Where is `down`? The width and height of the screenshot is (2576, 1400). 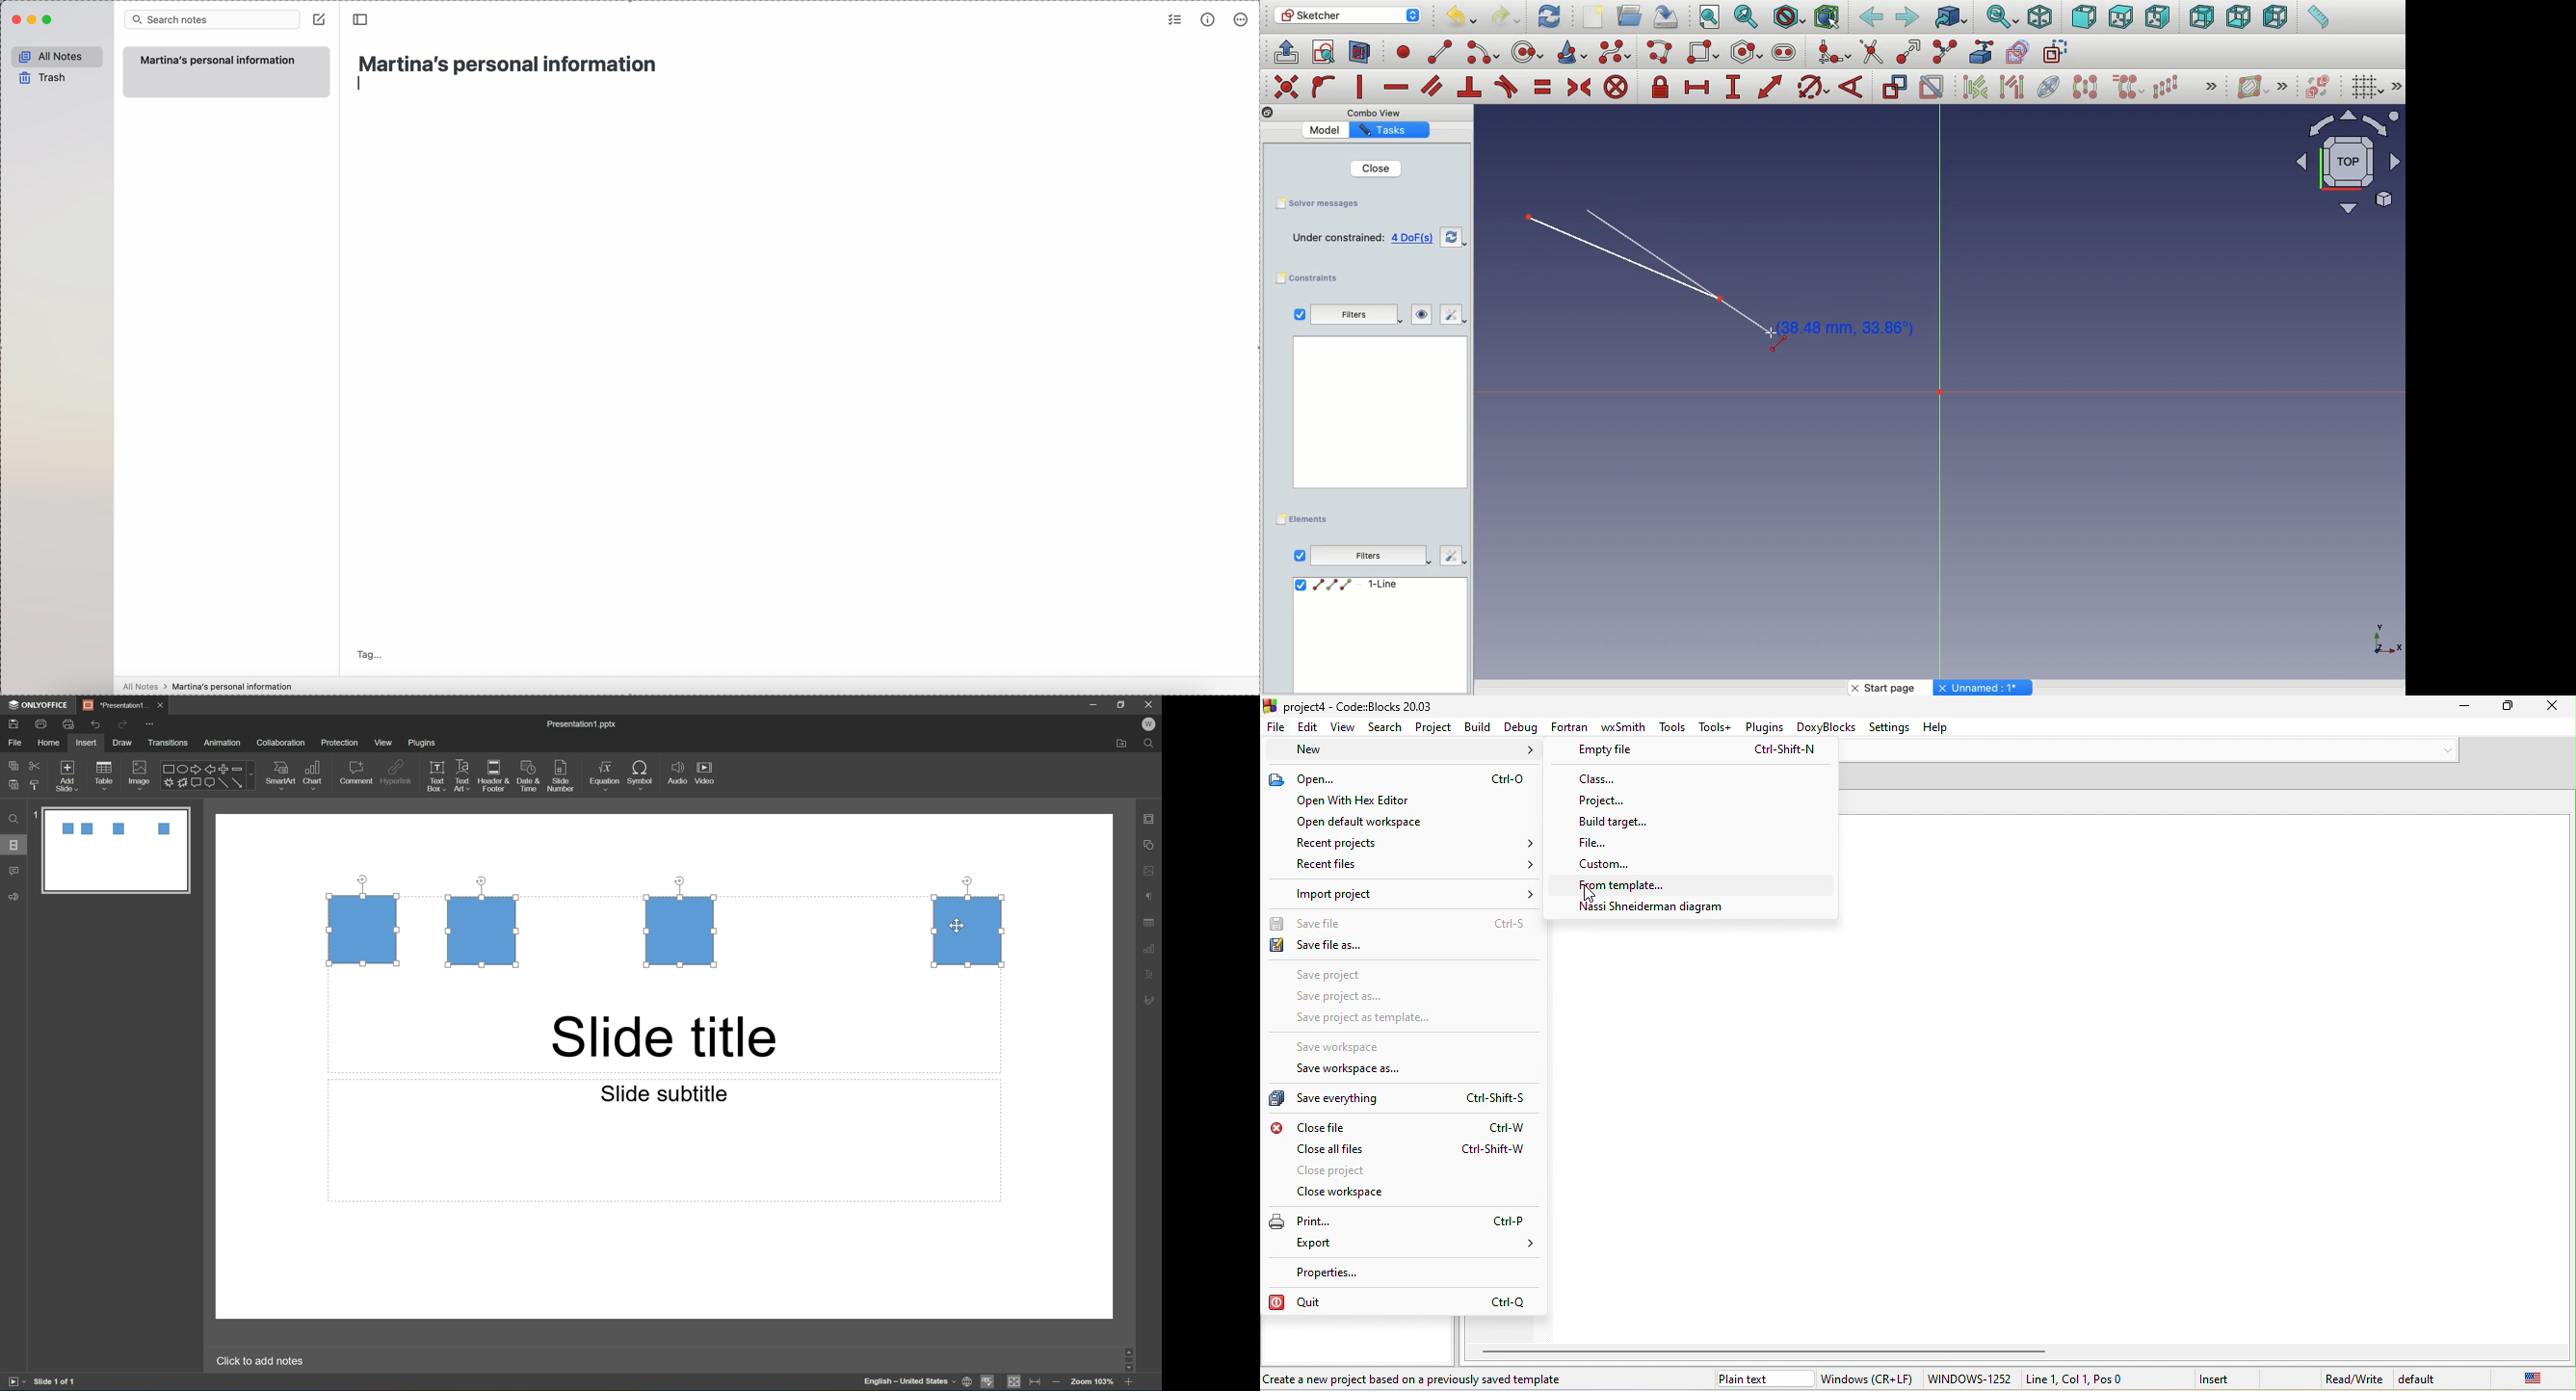 down is located at coordinates (2447, 749).